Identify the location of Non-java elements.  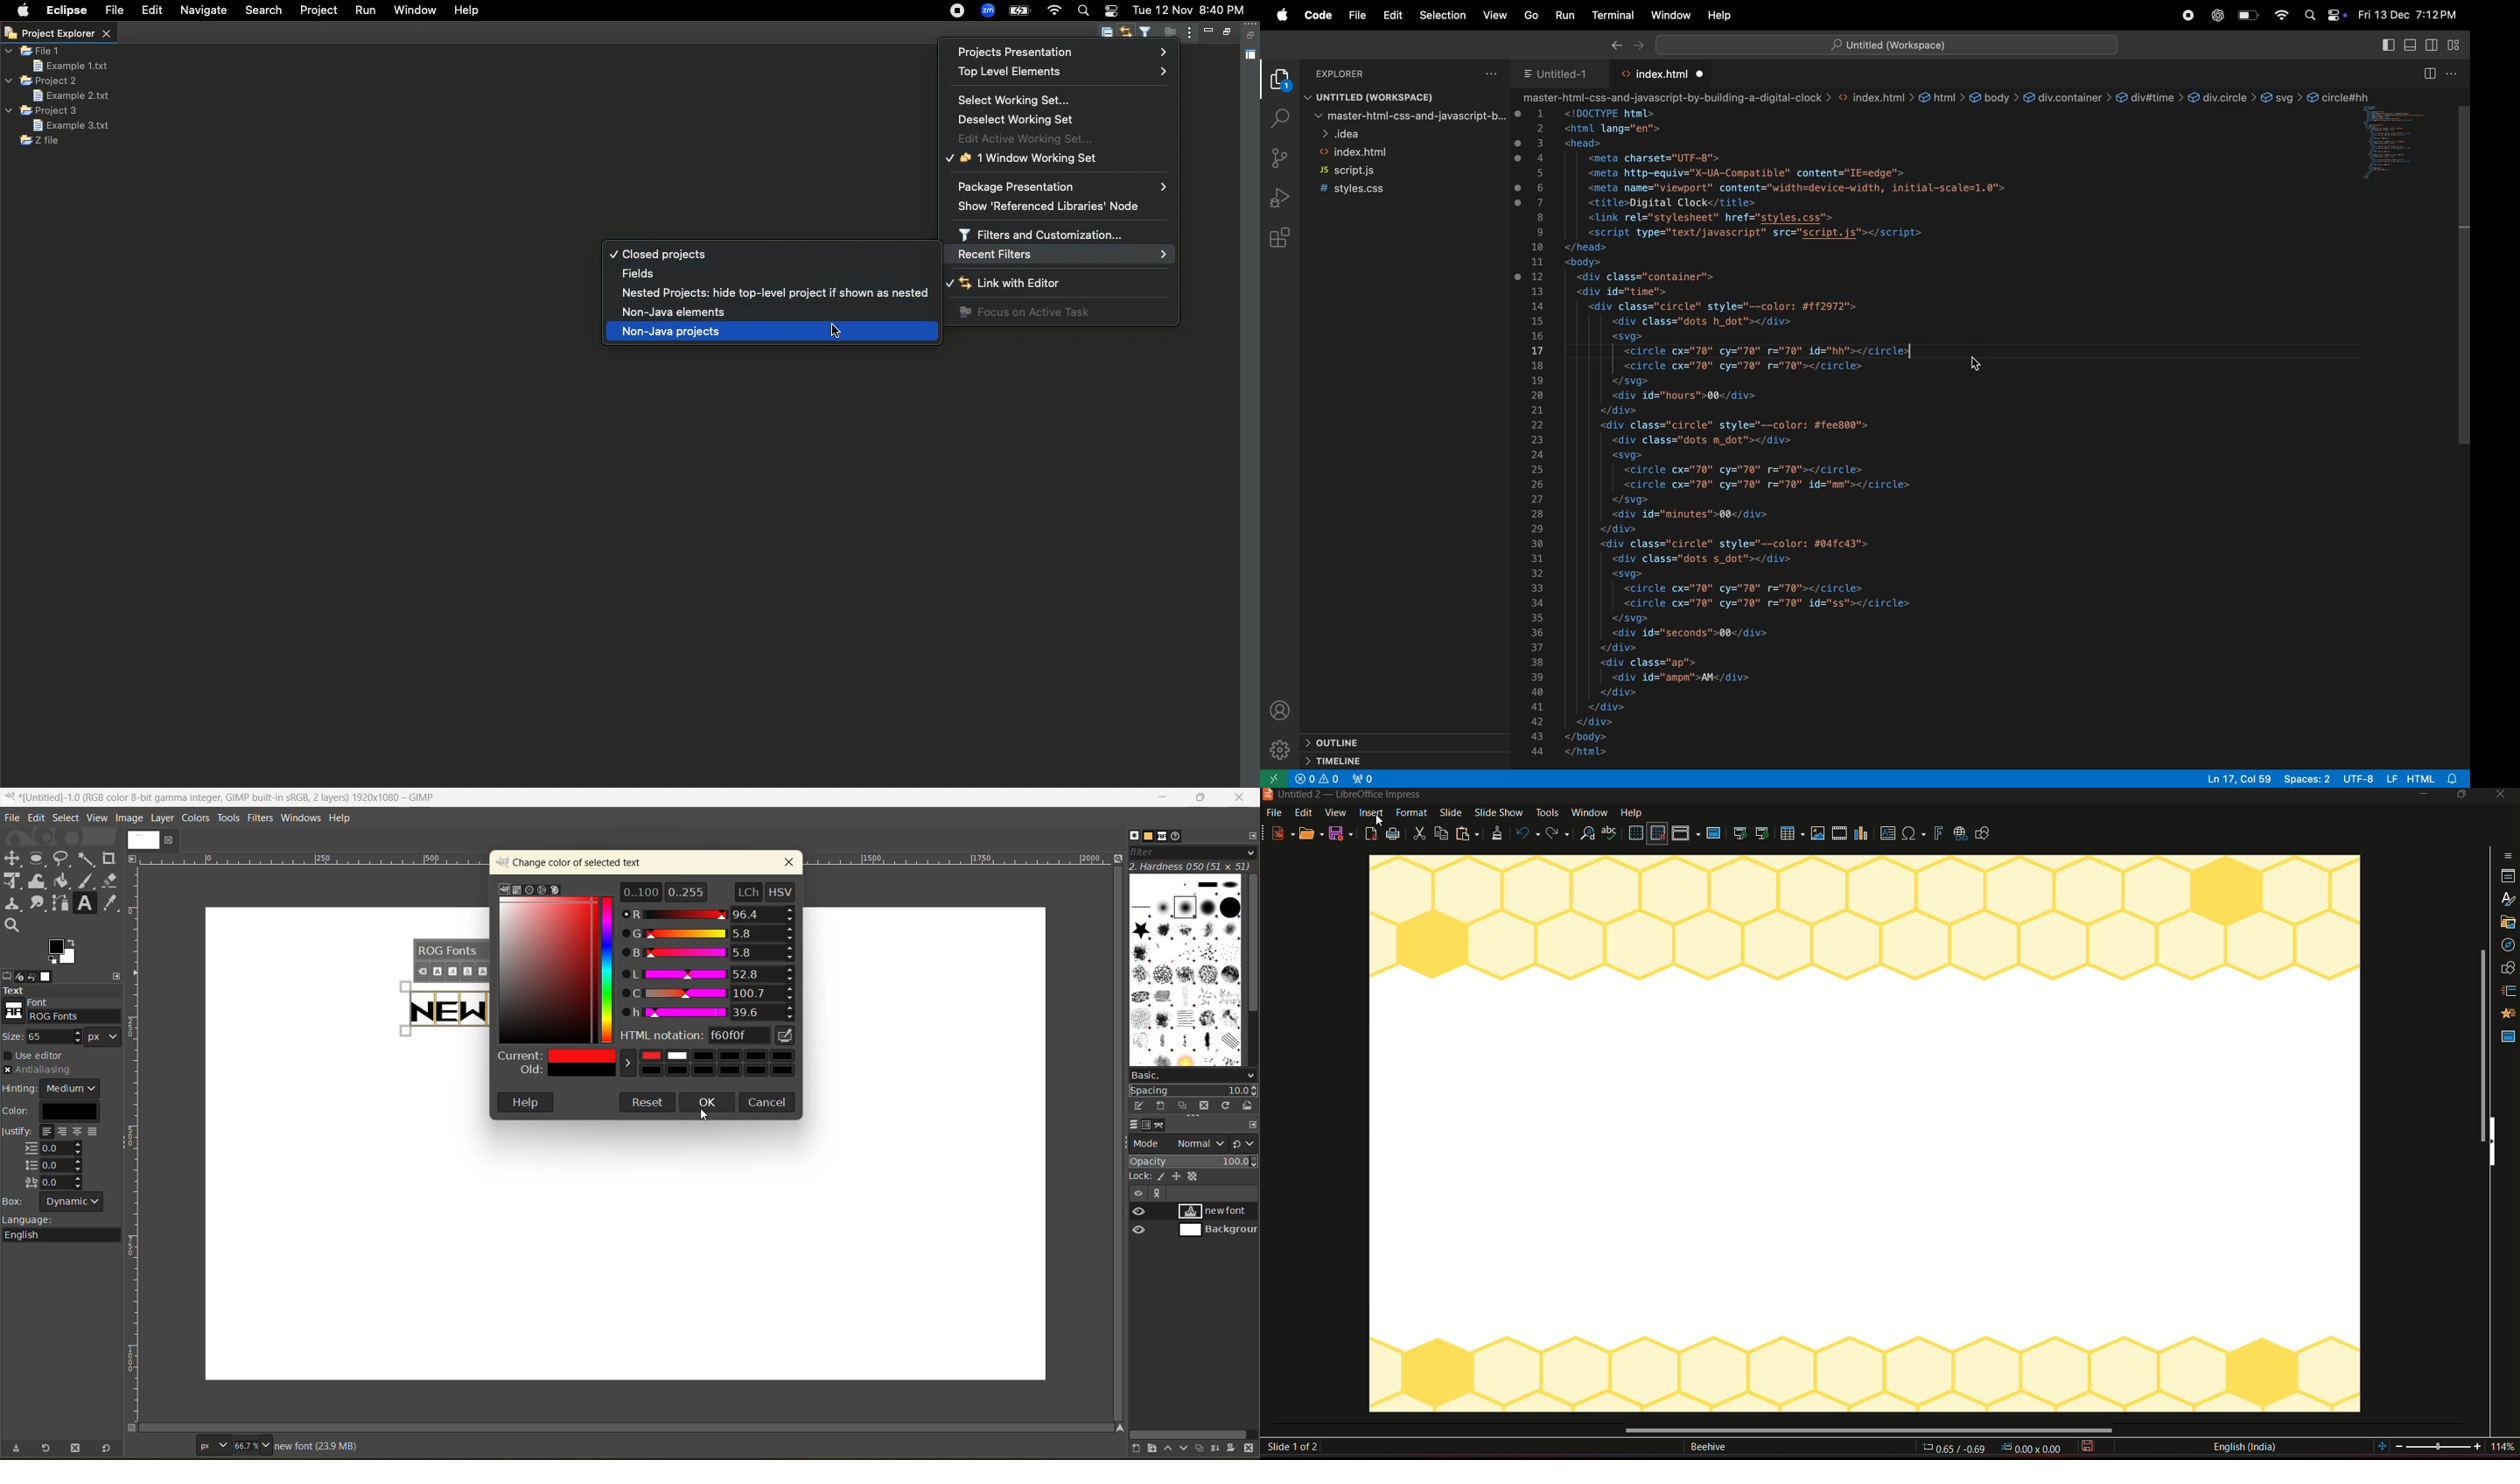
(676, 312).